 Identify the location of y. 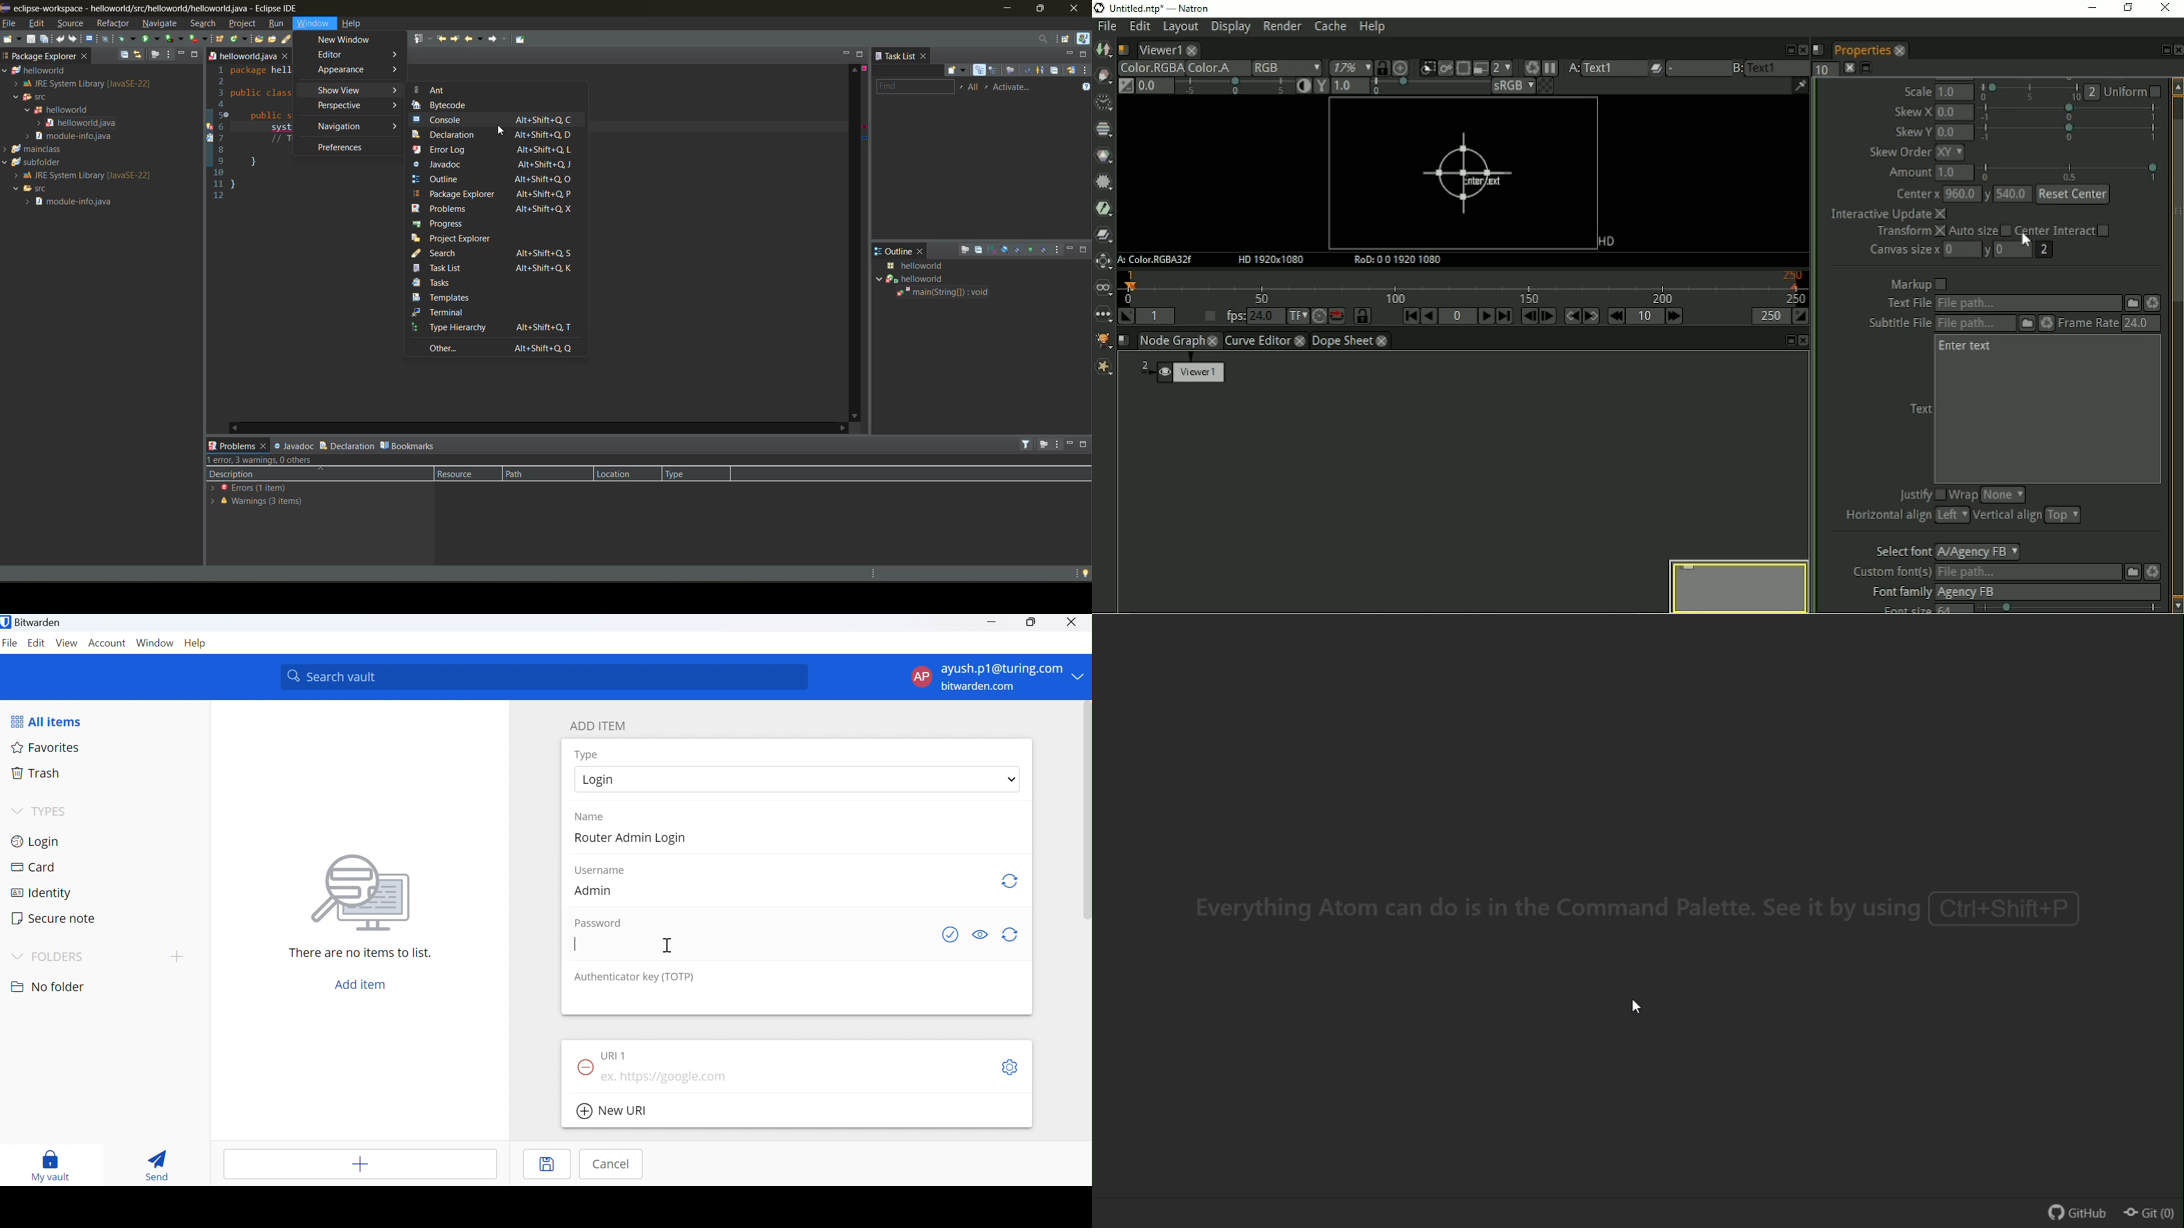
(1986, 196).